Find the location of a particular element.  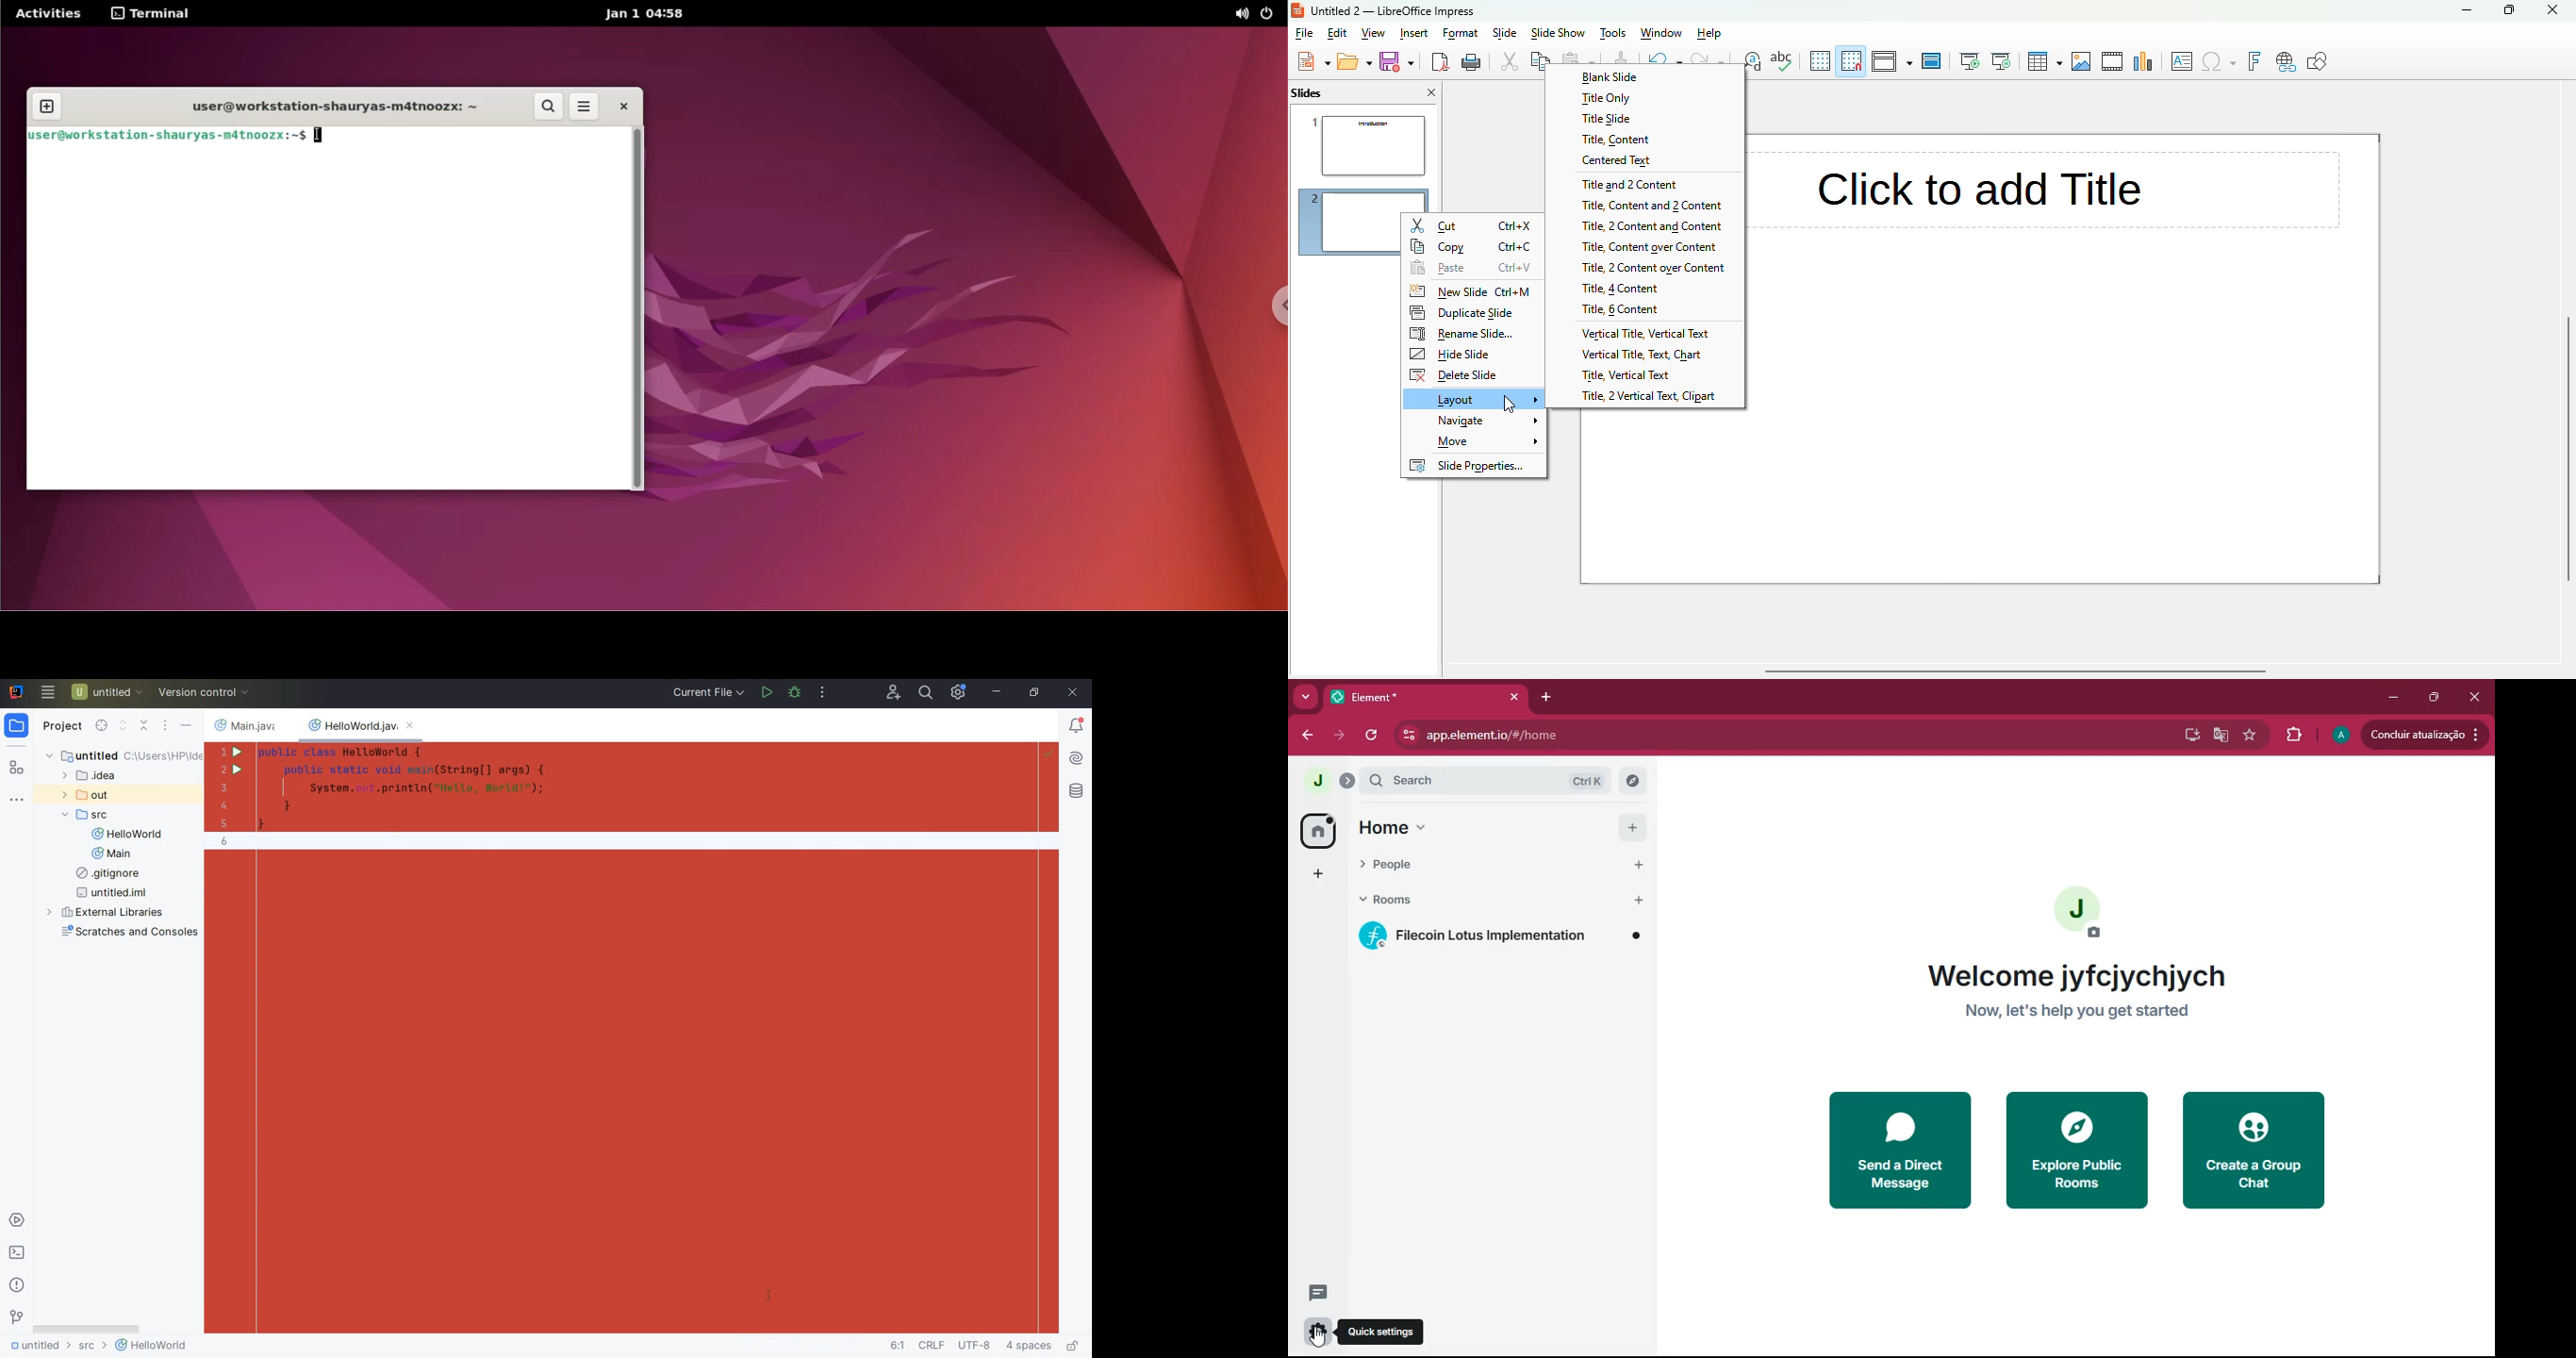

url is located at coordinates (1553, 736).